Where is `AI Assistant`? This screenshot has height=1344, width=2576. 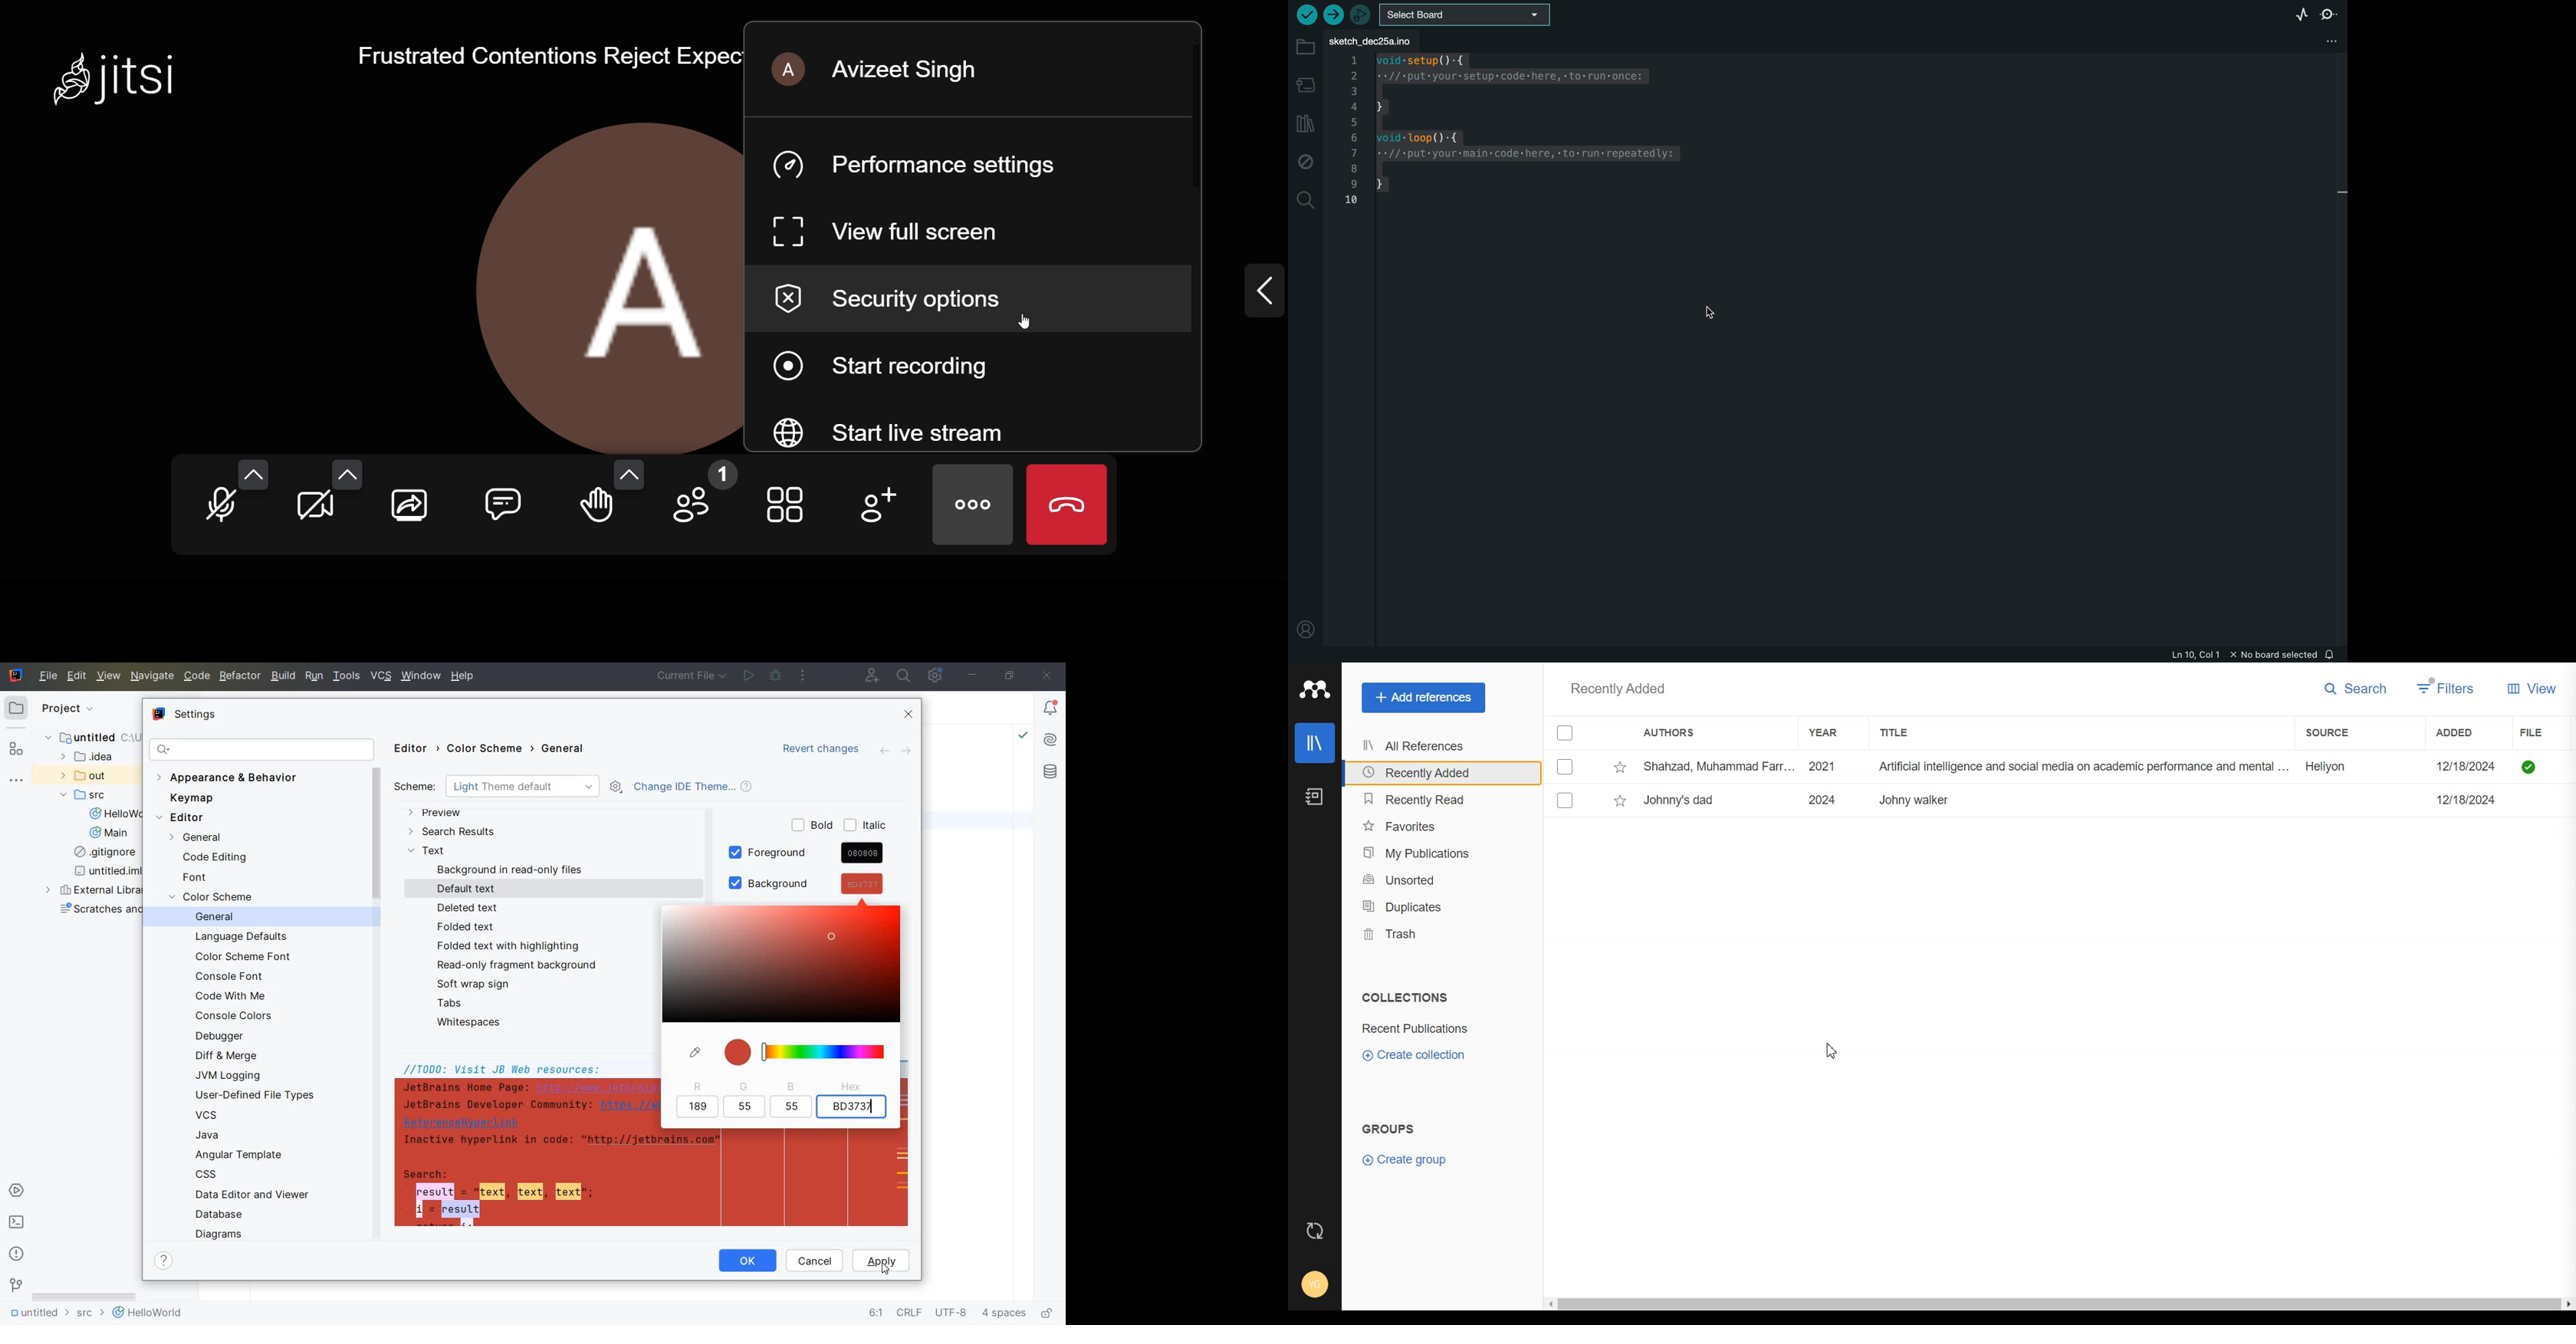
AI Assistant is located at coordinates (1051, 742).